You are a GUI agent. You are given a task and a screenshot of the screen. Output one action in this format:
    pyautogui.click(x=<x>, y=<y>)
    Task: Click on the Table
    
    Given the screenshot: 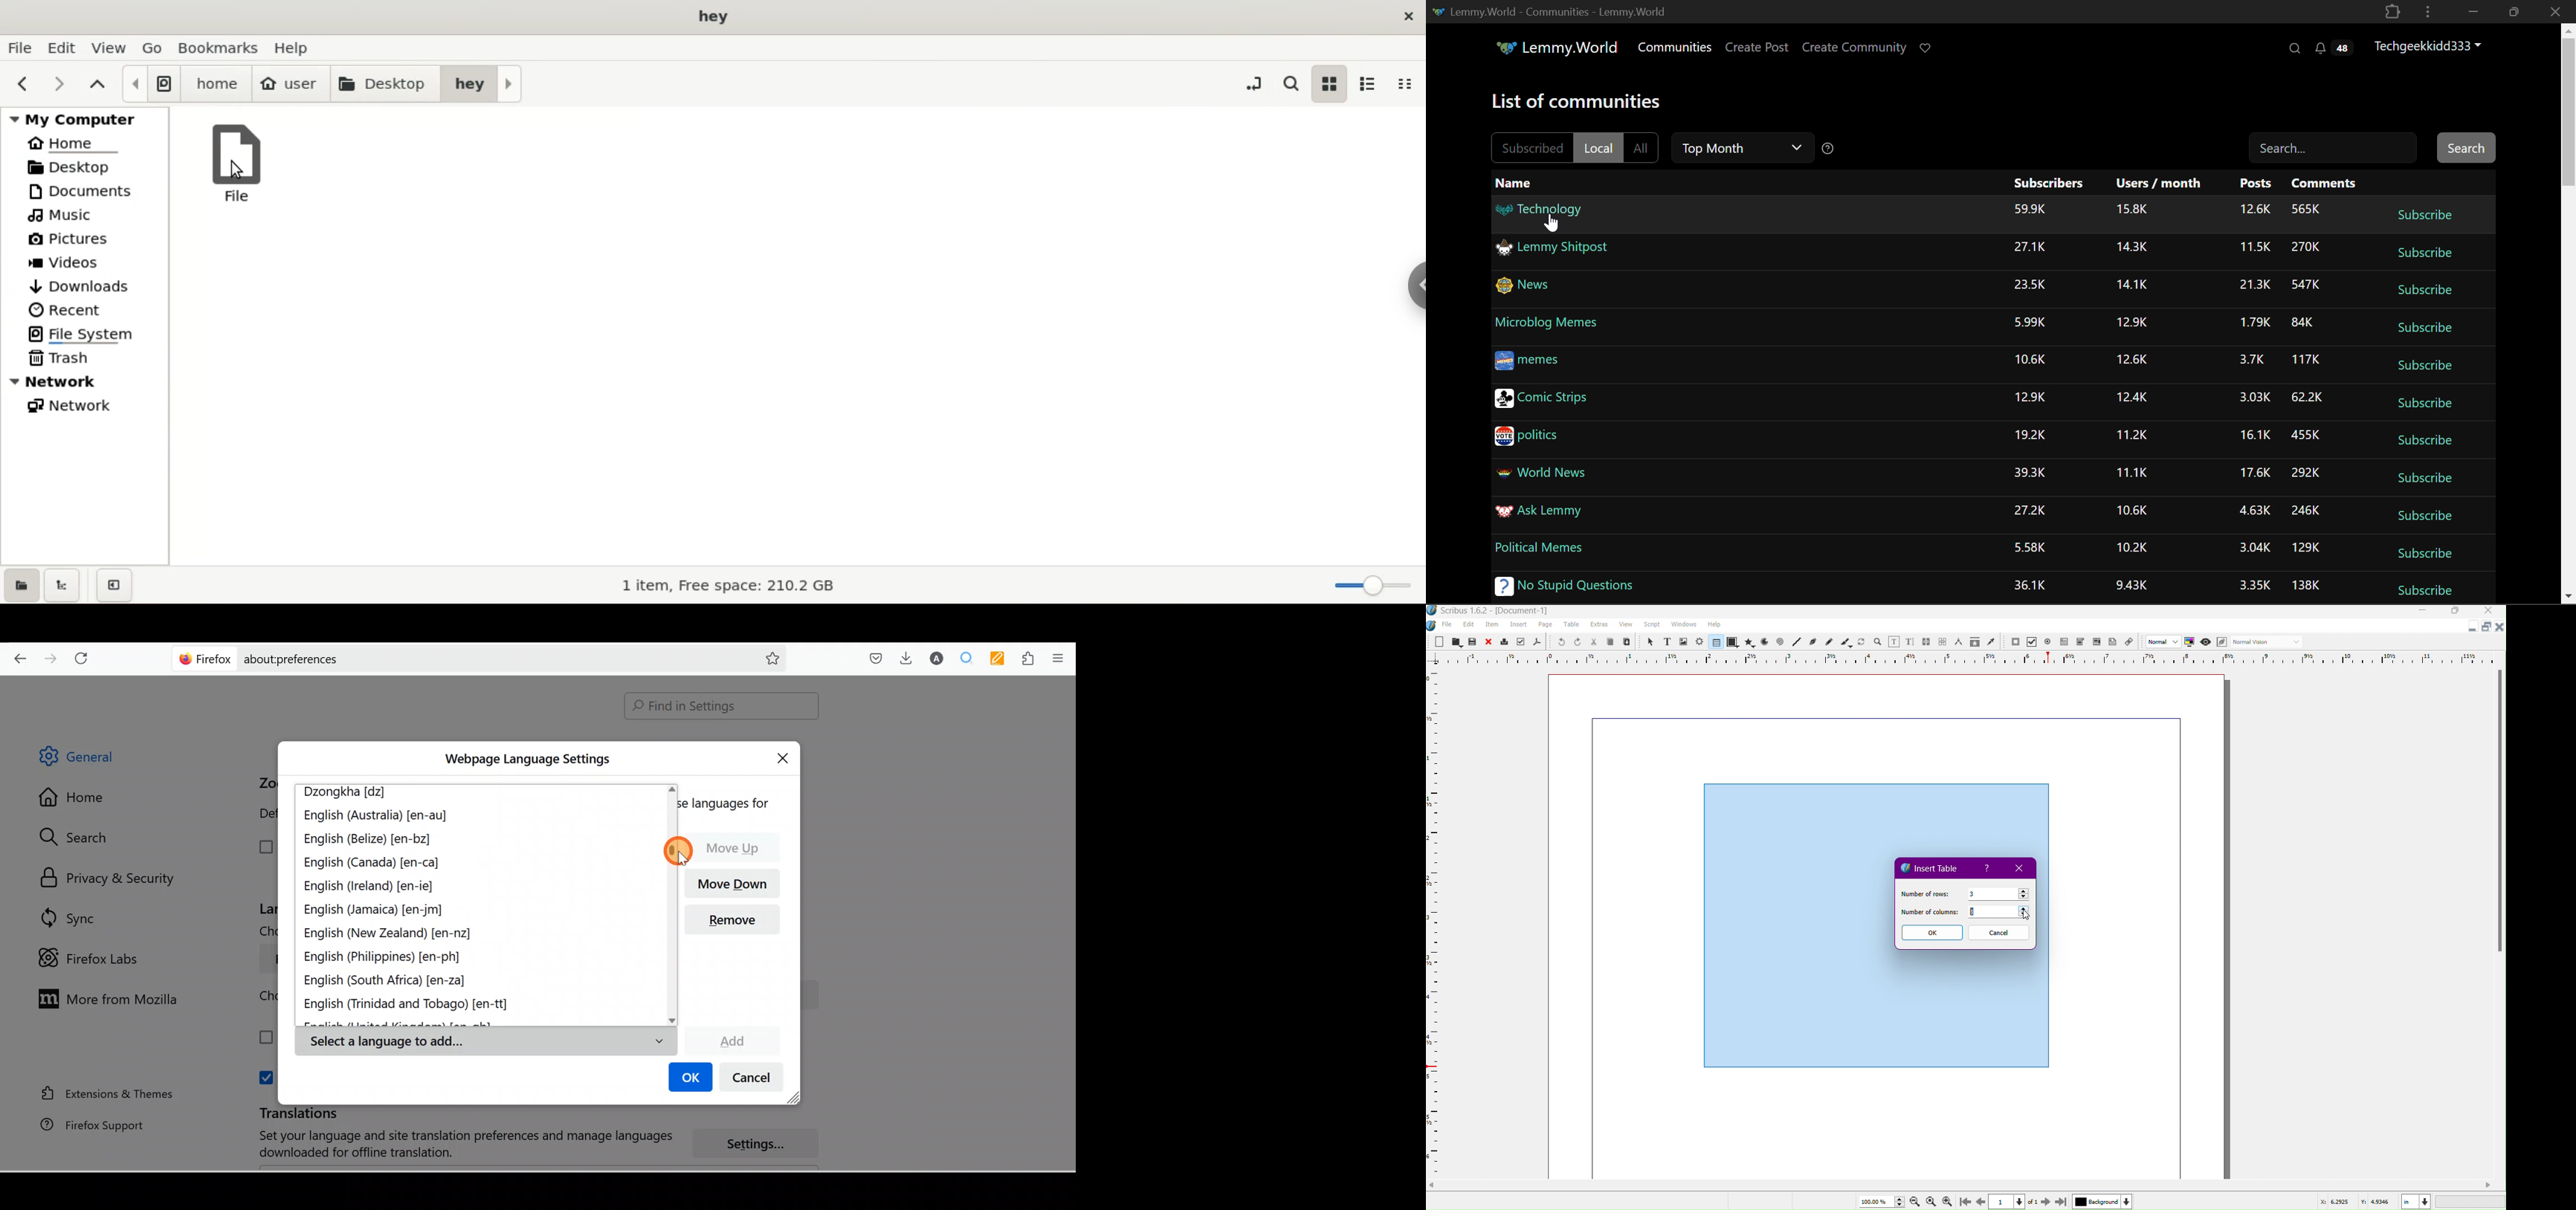 What is the action you would take?
    pyautogui.click(x=1714, y=642)
    